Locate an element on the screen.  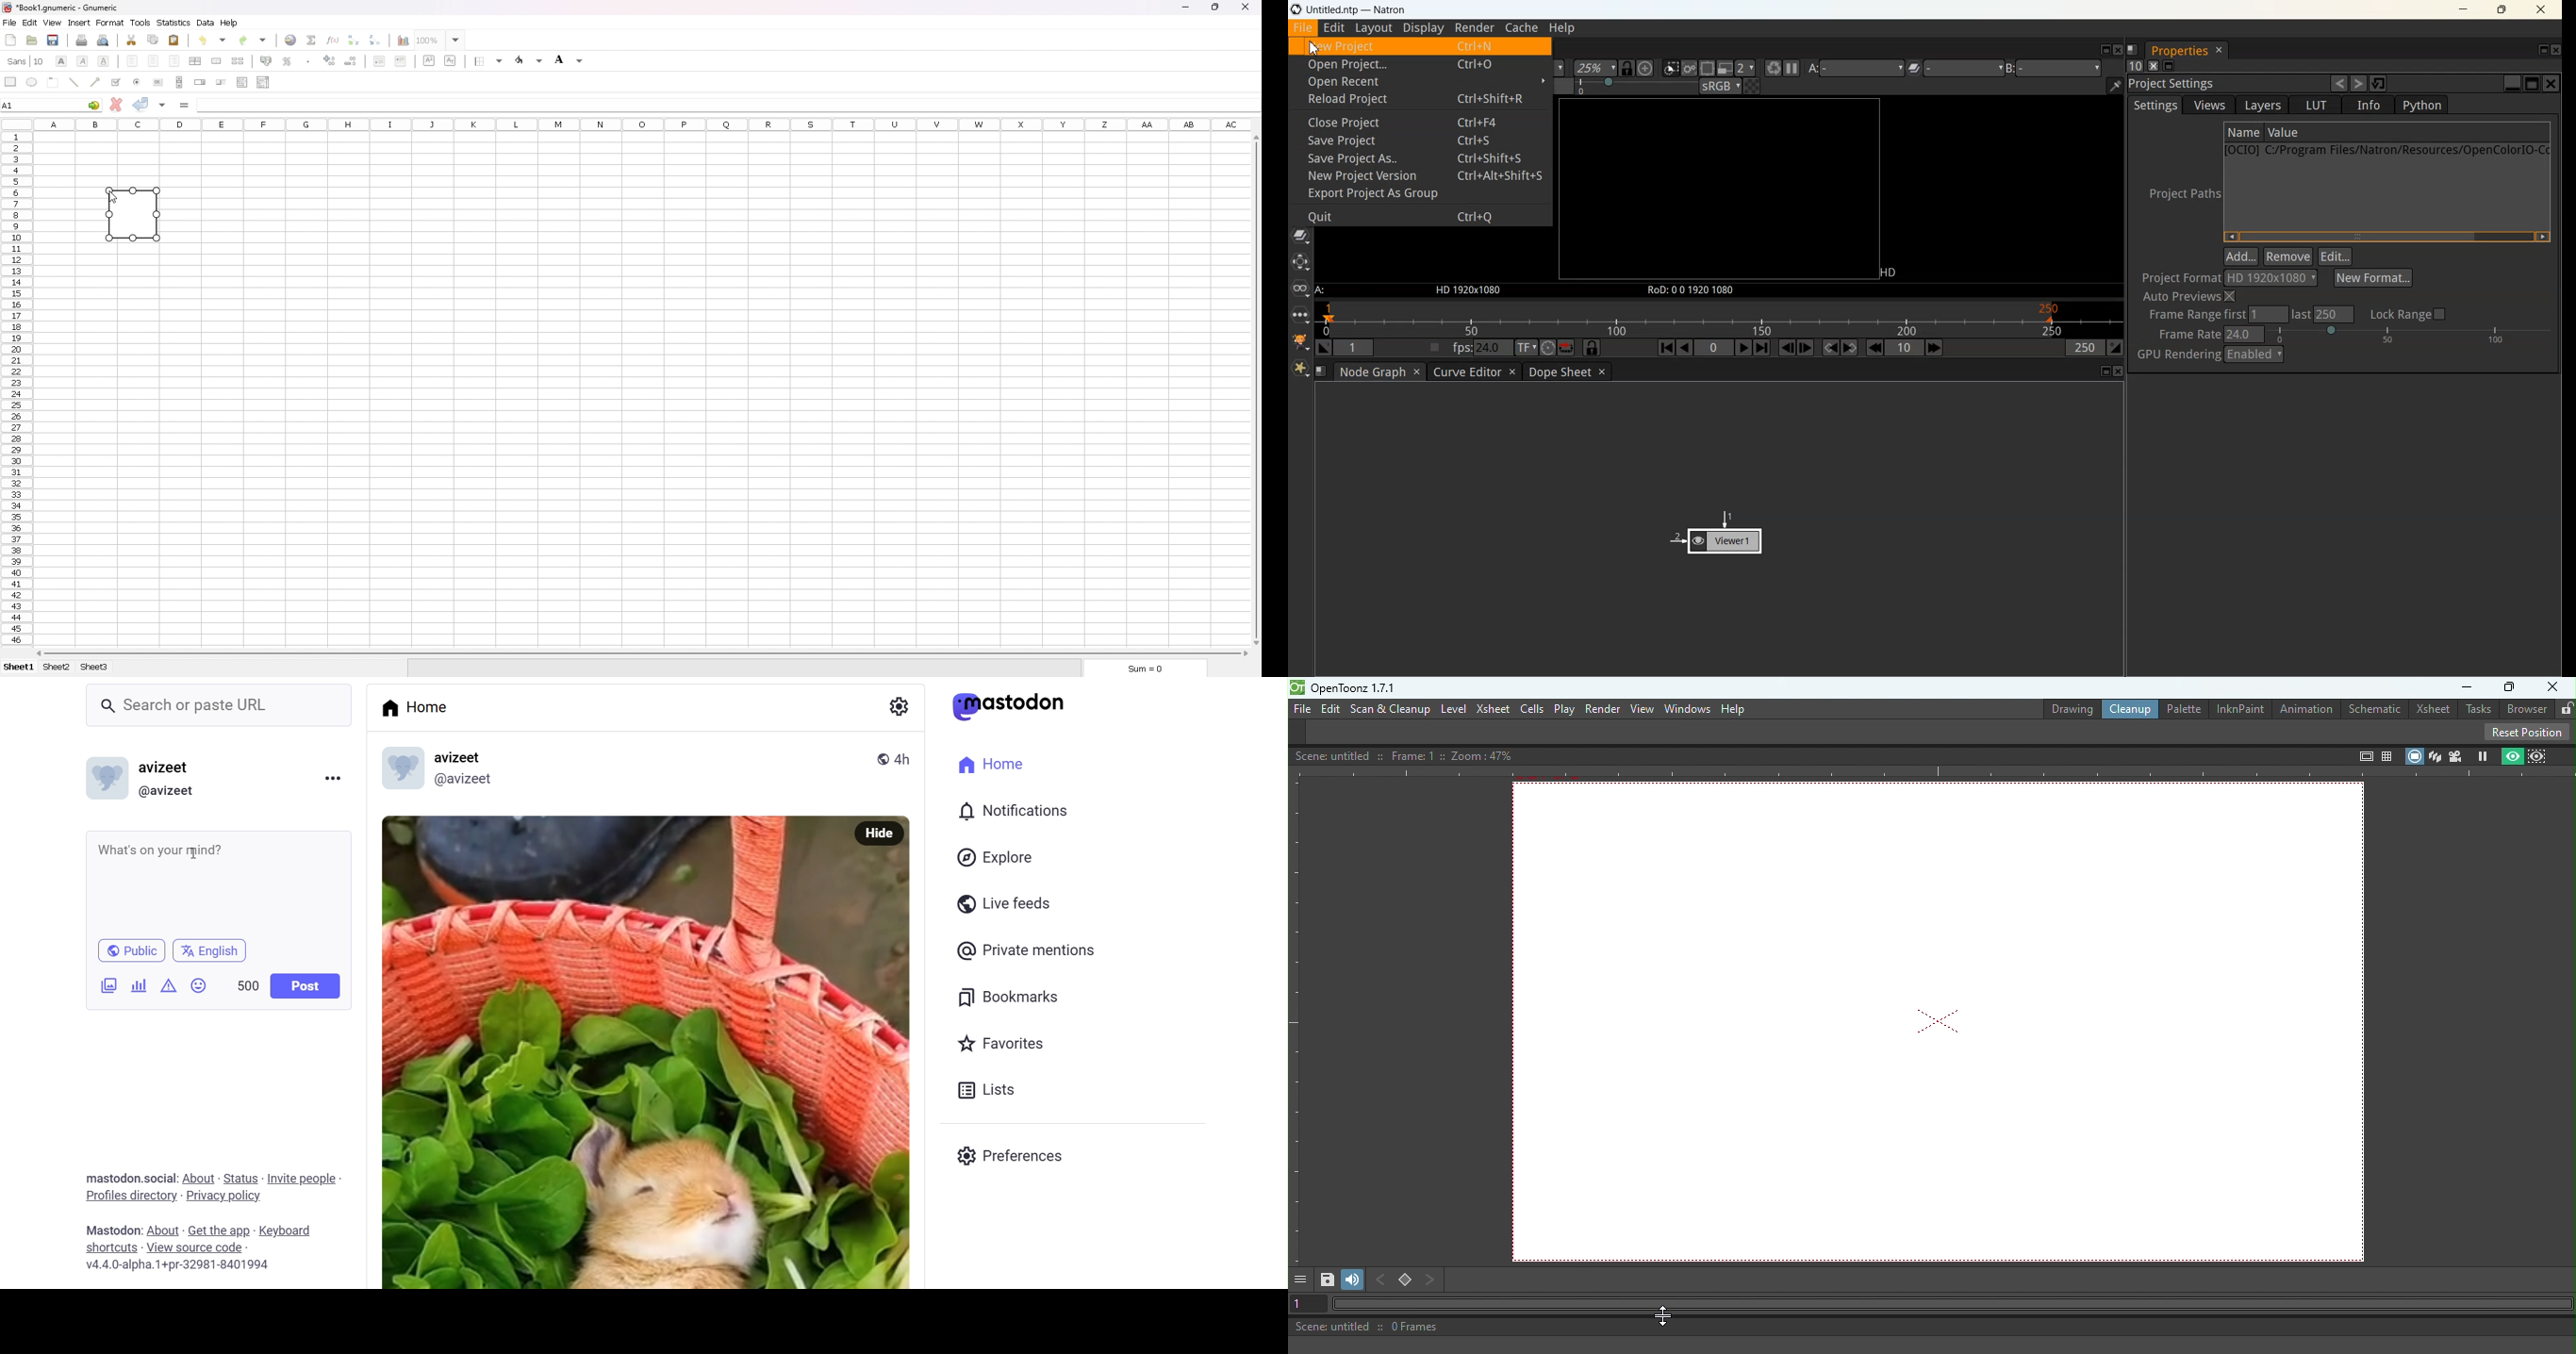
keyboard is located at coordinates (288, 1228).